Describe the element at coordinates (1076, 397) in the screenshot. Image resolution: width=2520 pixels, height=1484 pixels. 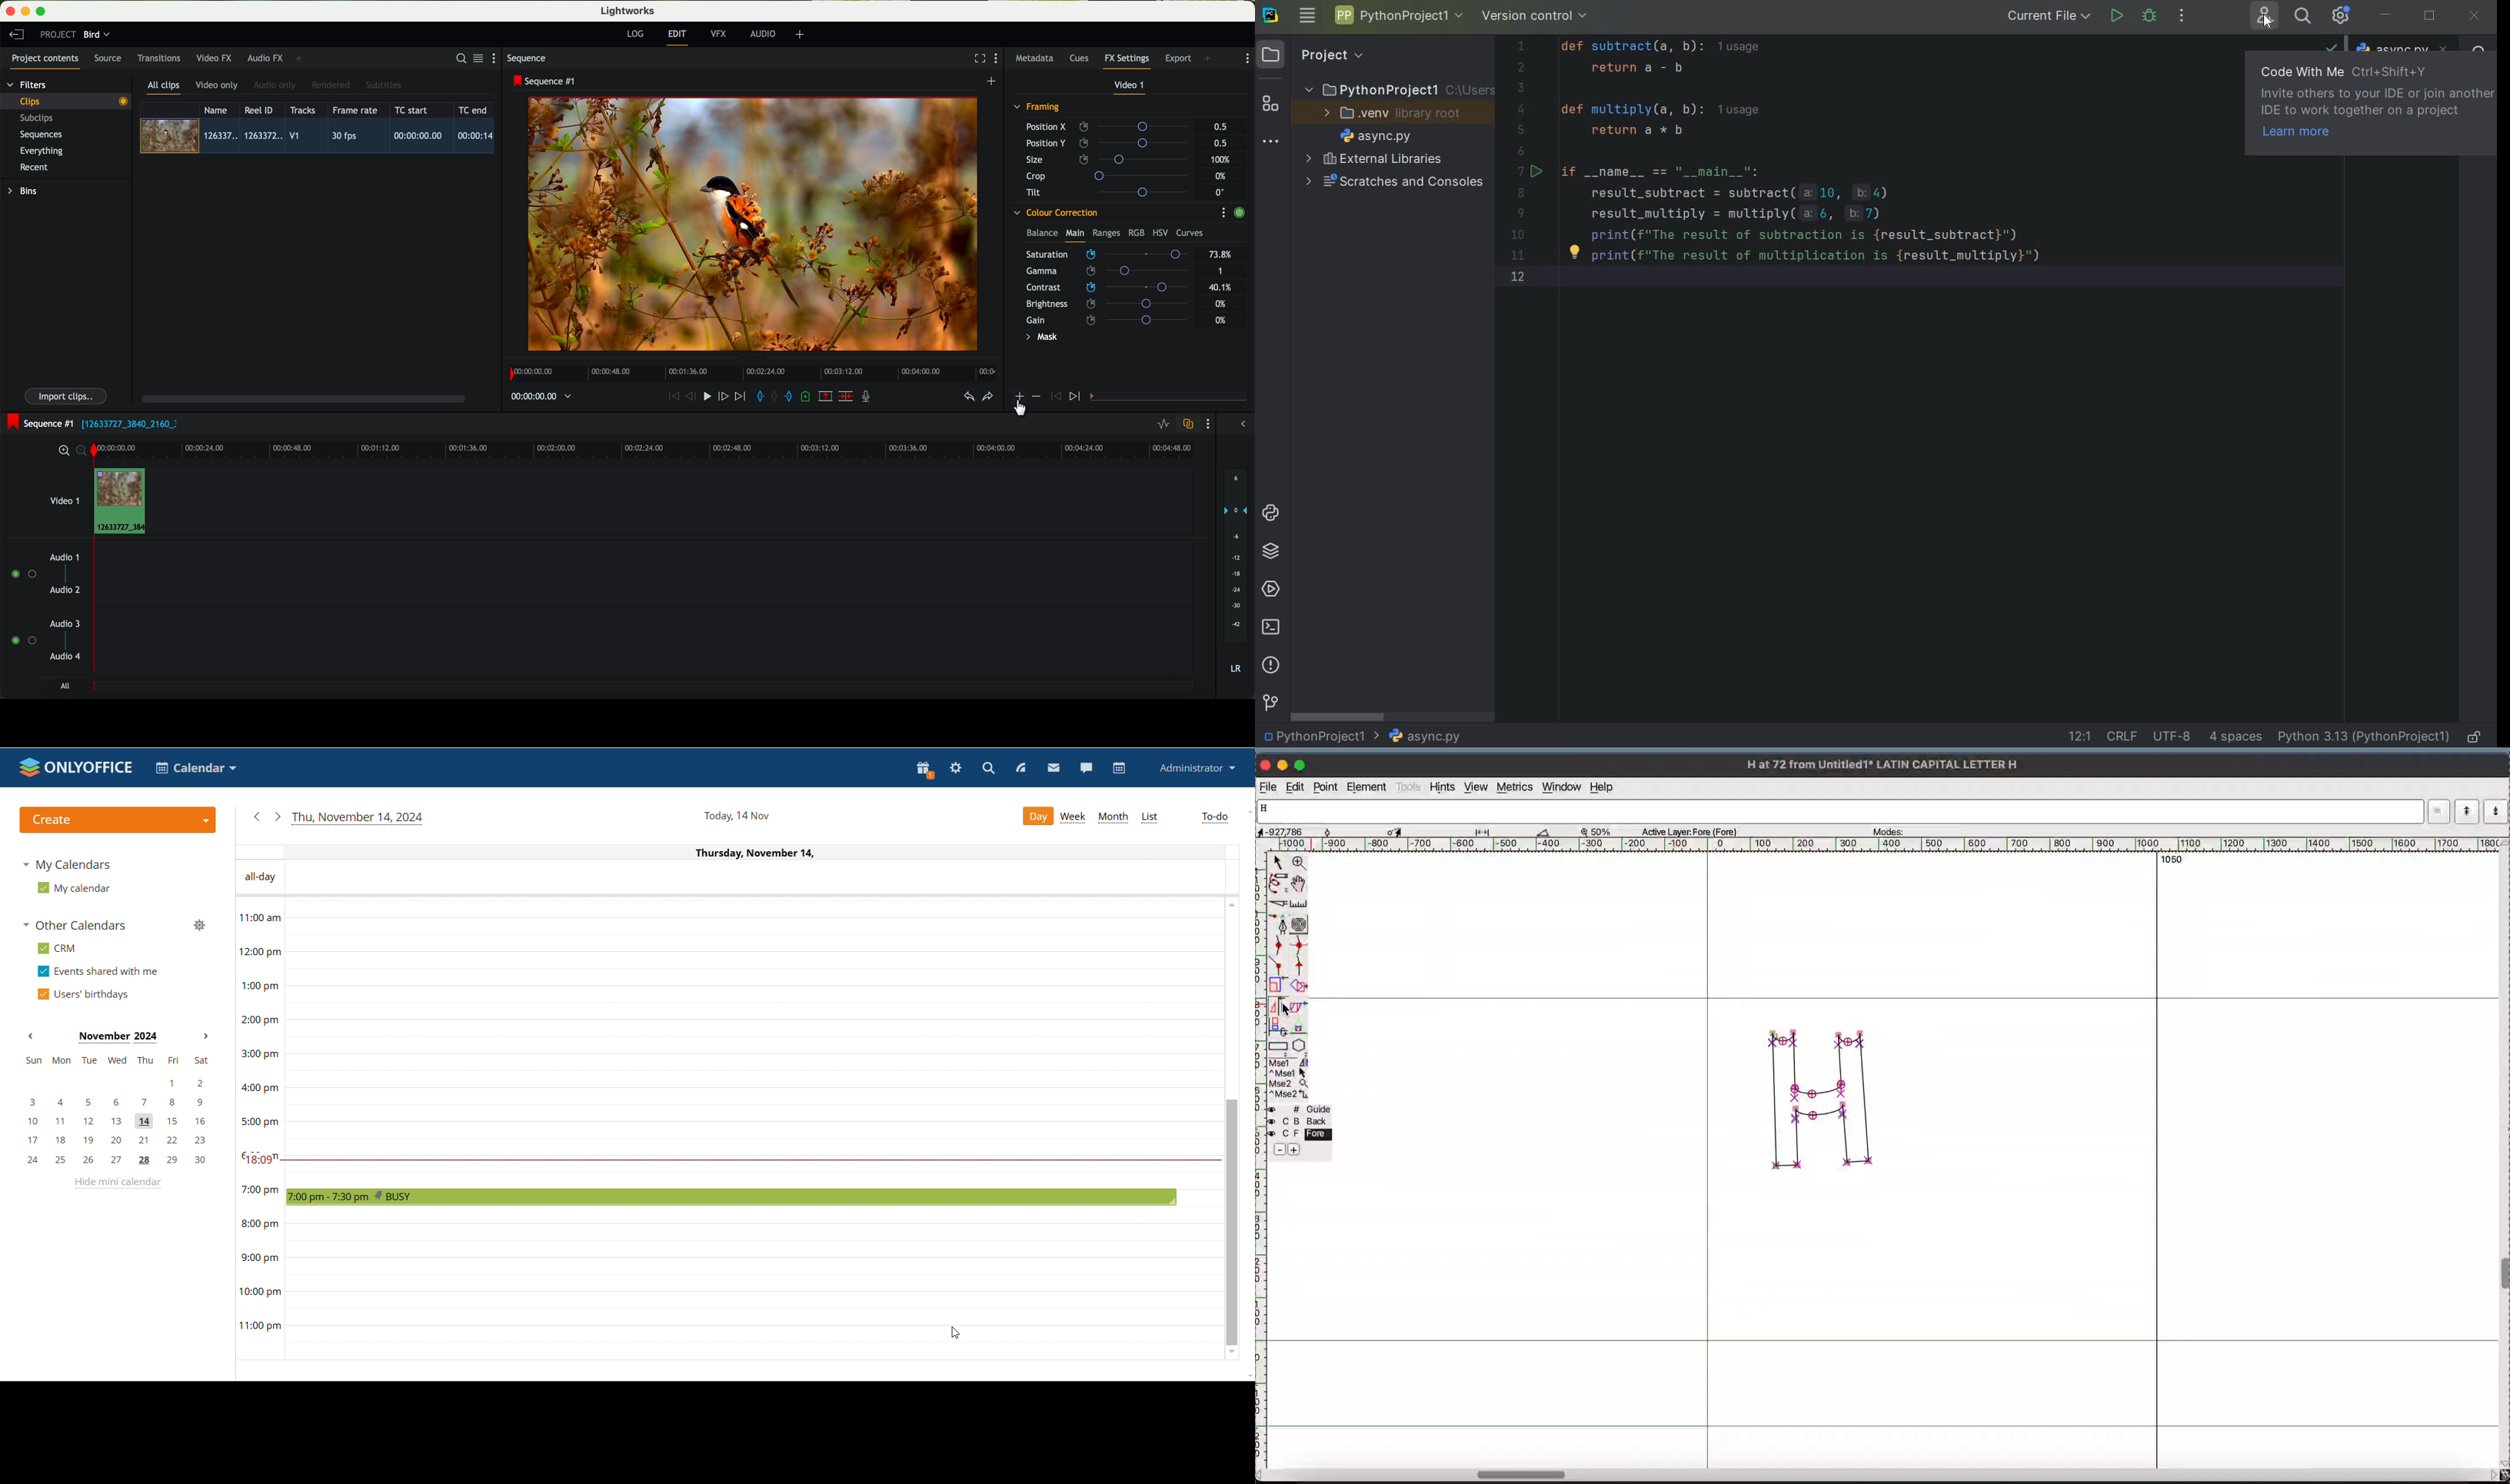
I see `icon` at that location.